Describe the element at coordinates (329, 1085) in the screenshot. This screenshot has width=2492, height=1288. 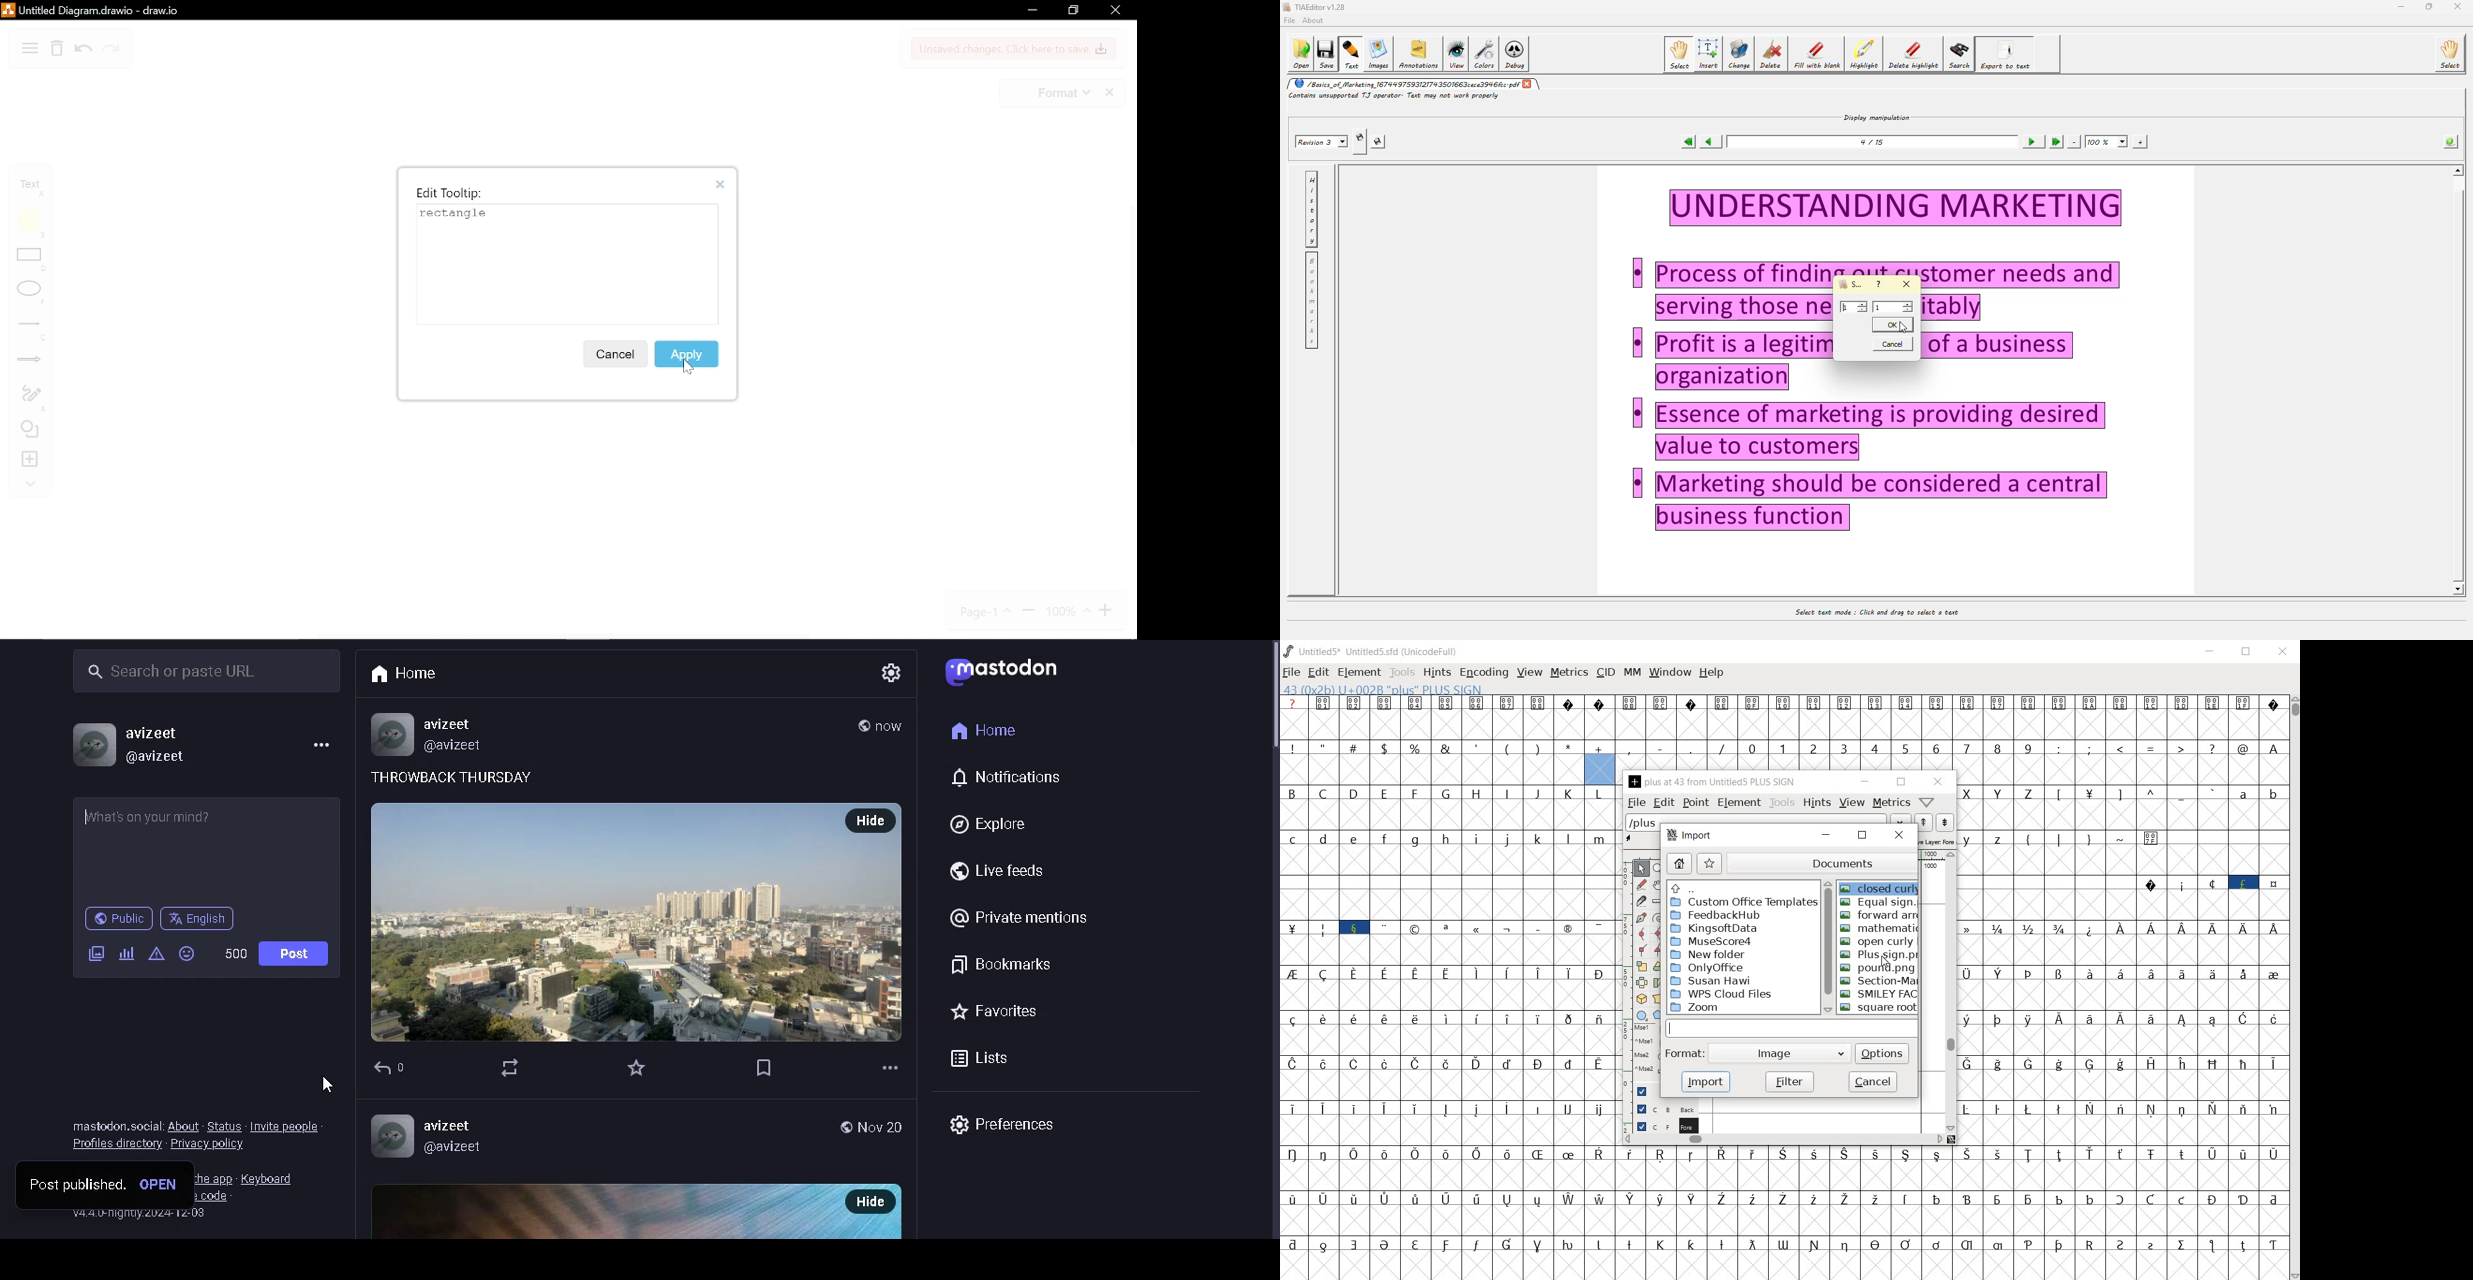
I see `cursor` at that location.